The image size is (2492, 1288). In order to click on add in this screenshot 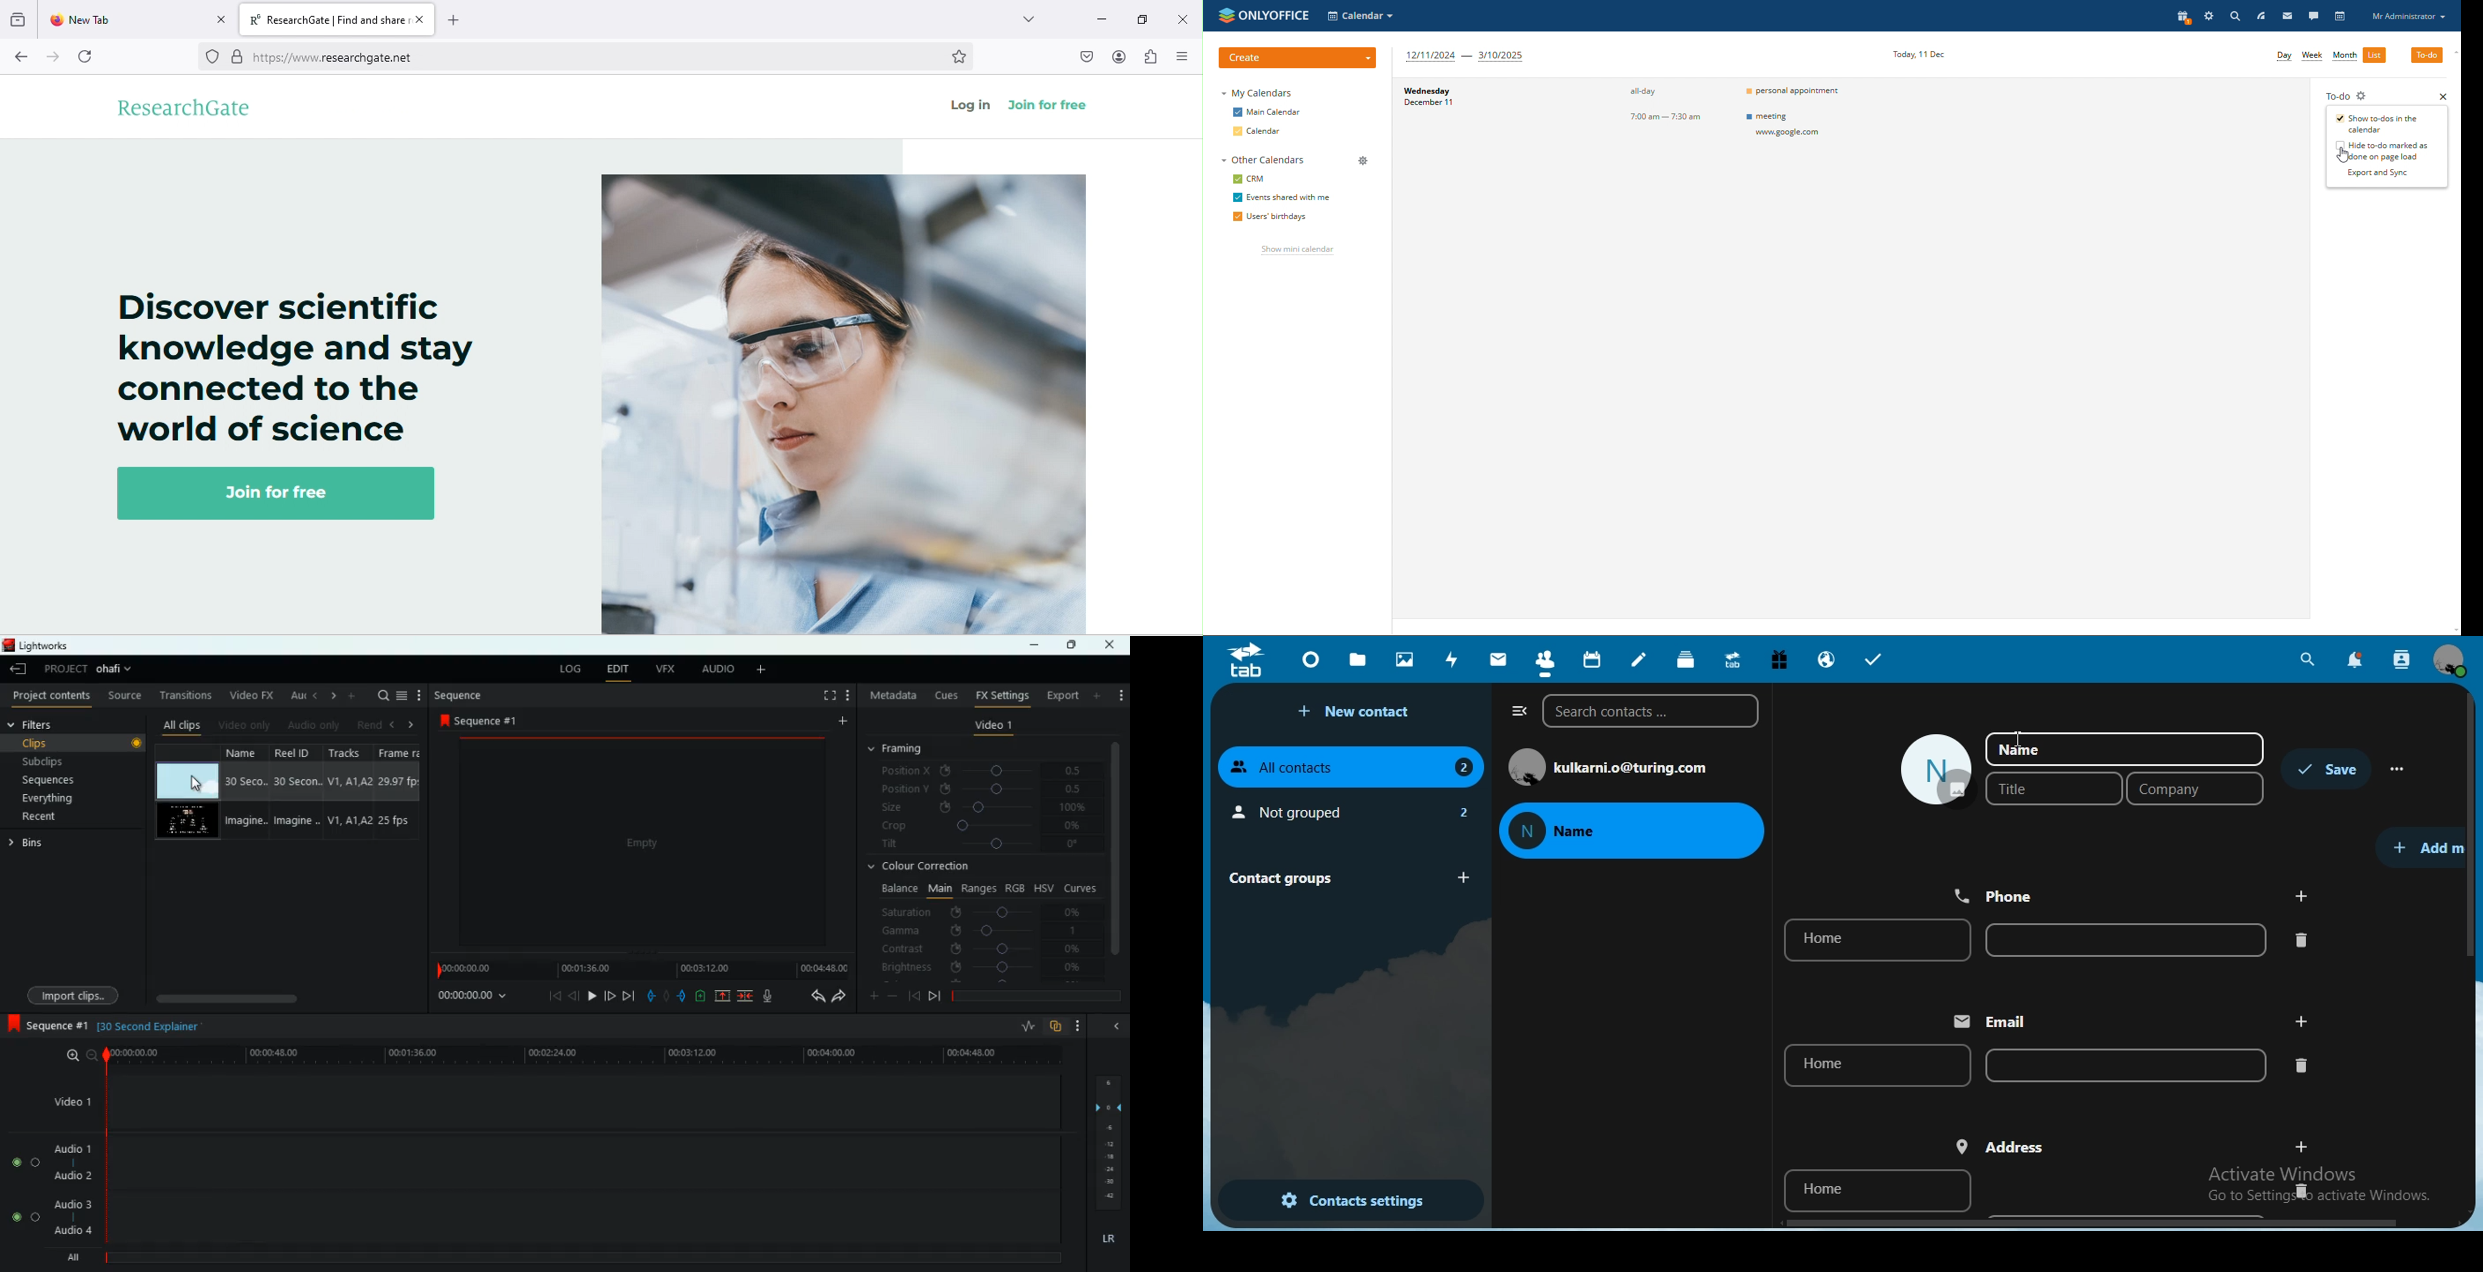, I will do `click(2301, 896)`.